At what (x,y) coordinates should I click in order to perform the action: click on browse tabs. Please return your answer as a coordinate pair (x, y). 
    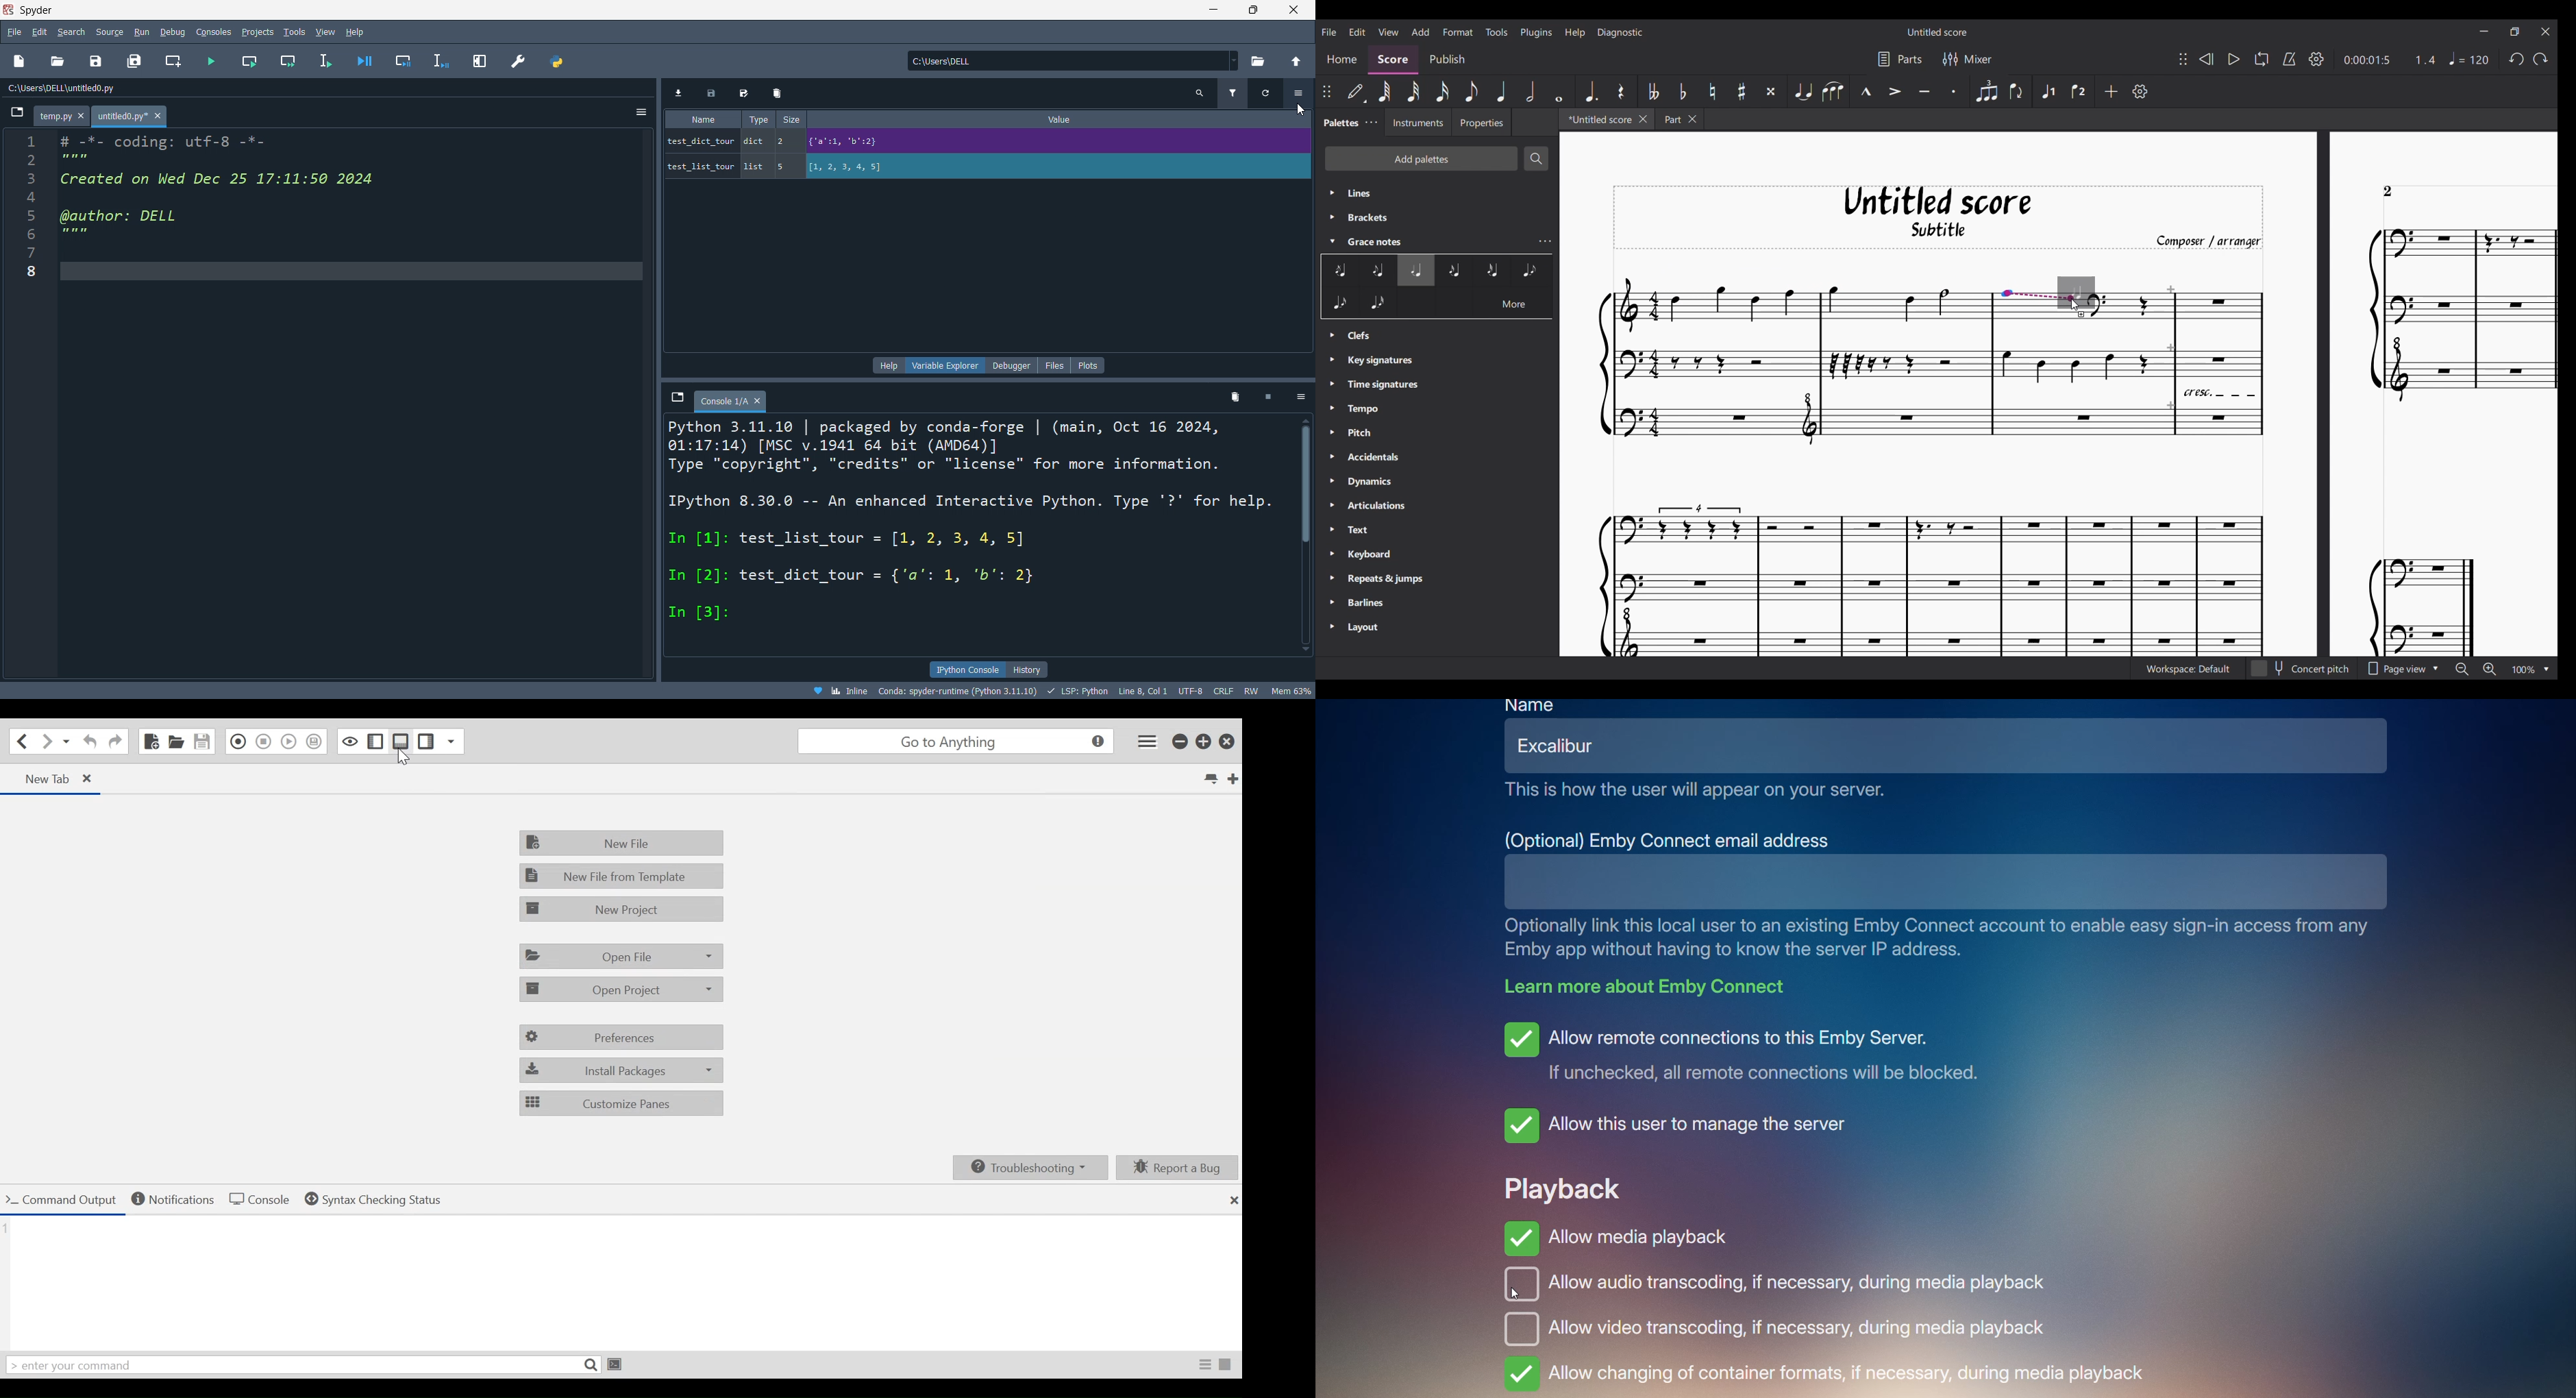
    Looking at the image, I should click on (14, 114).